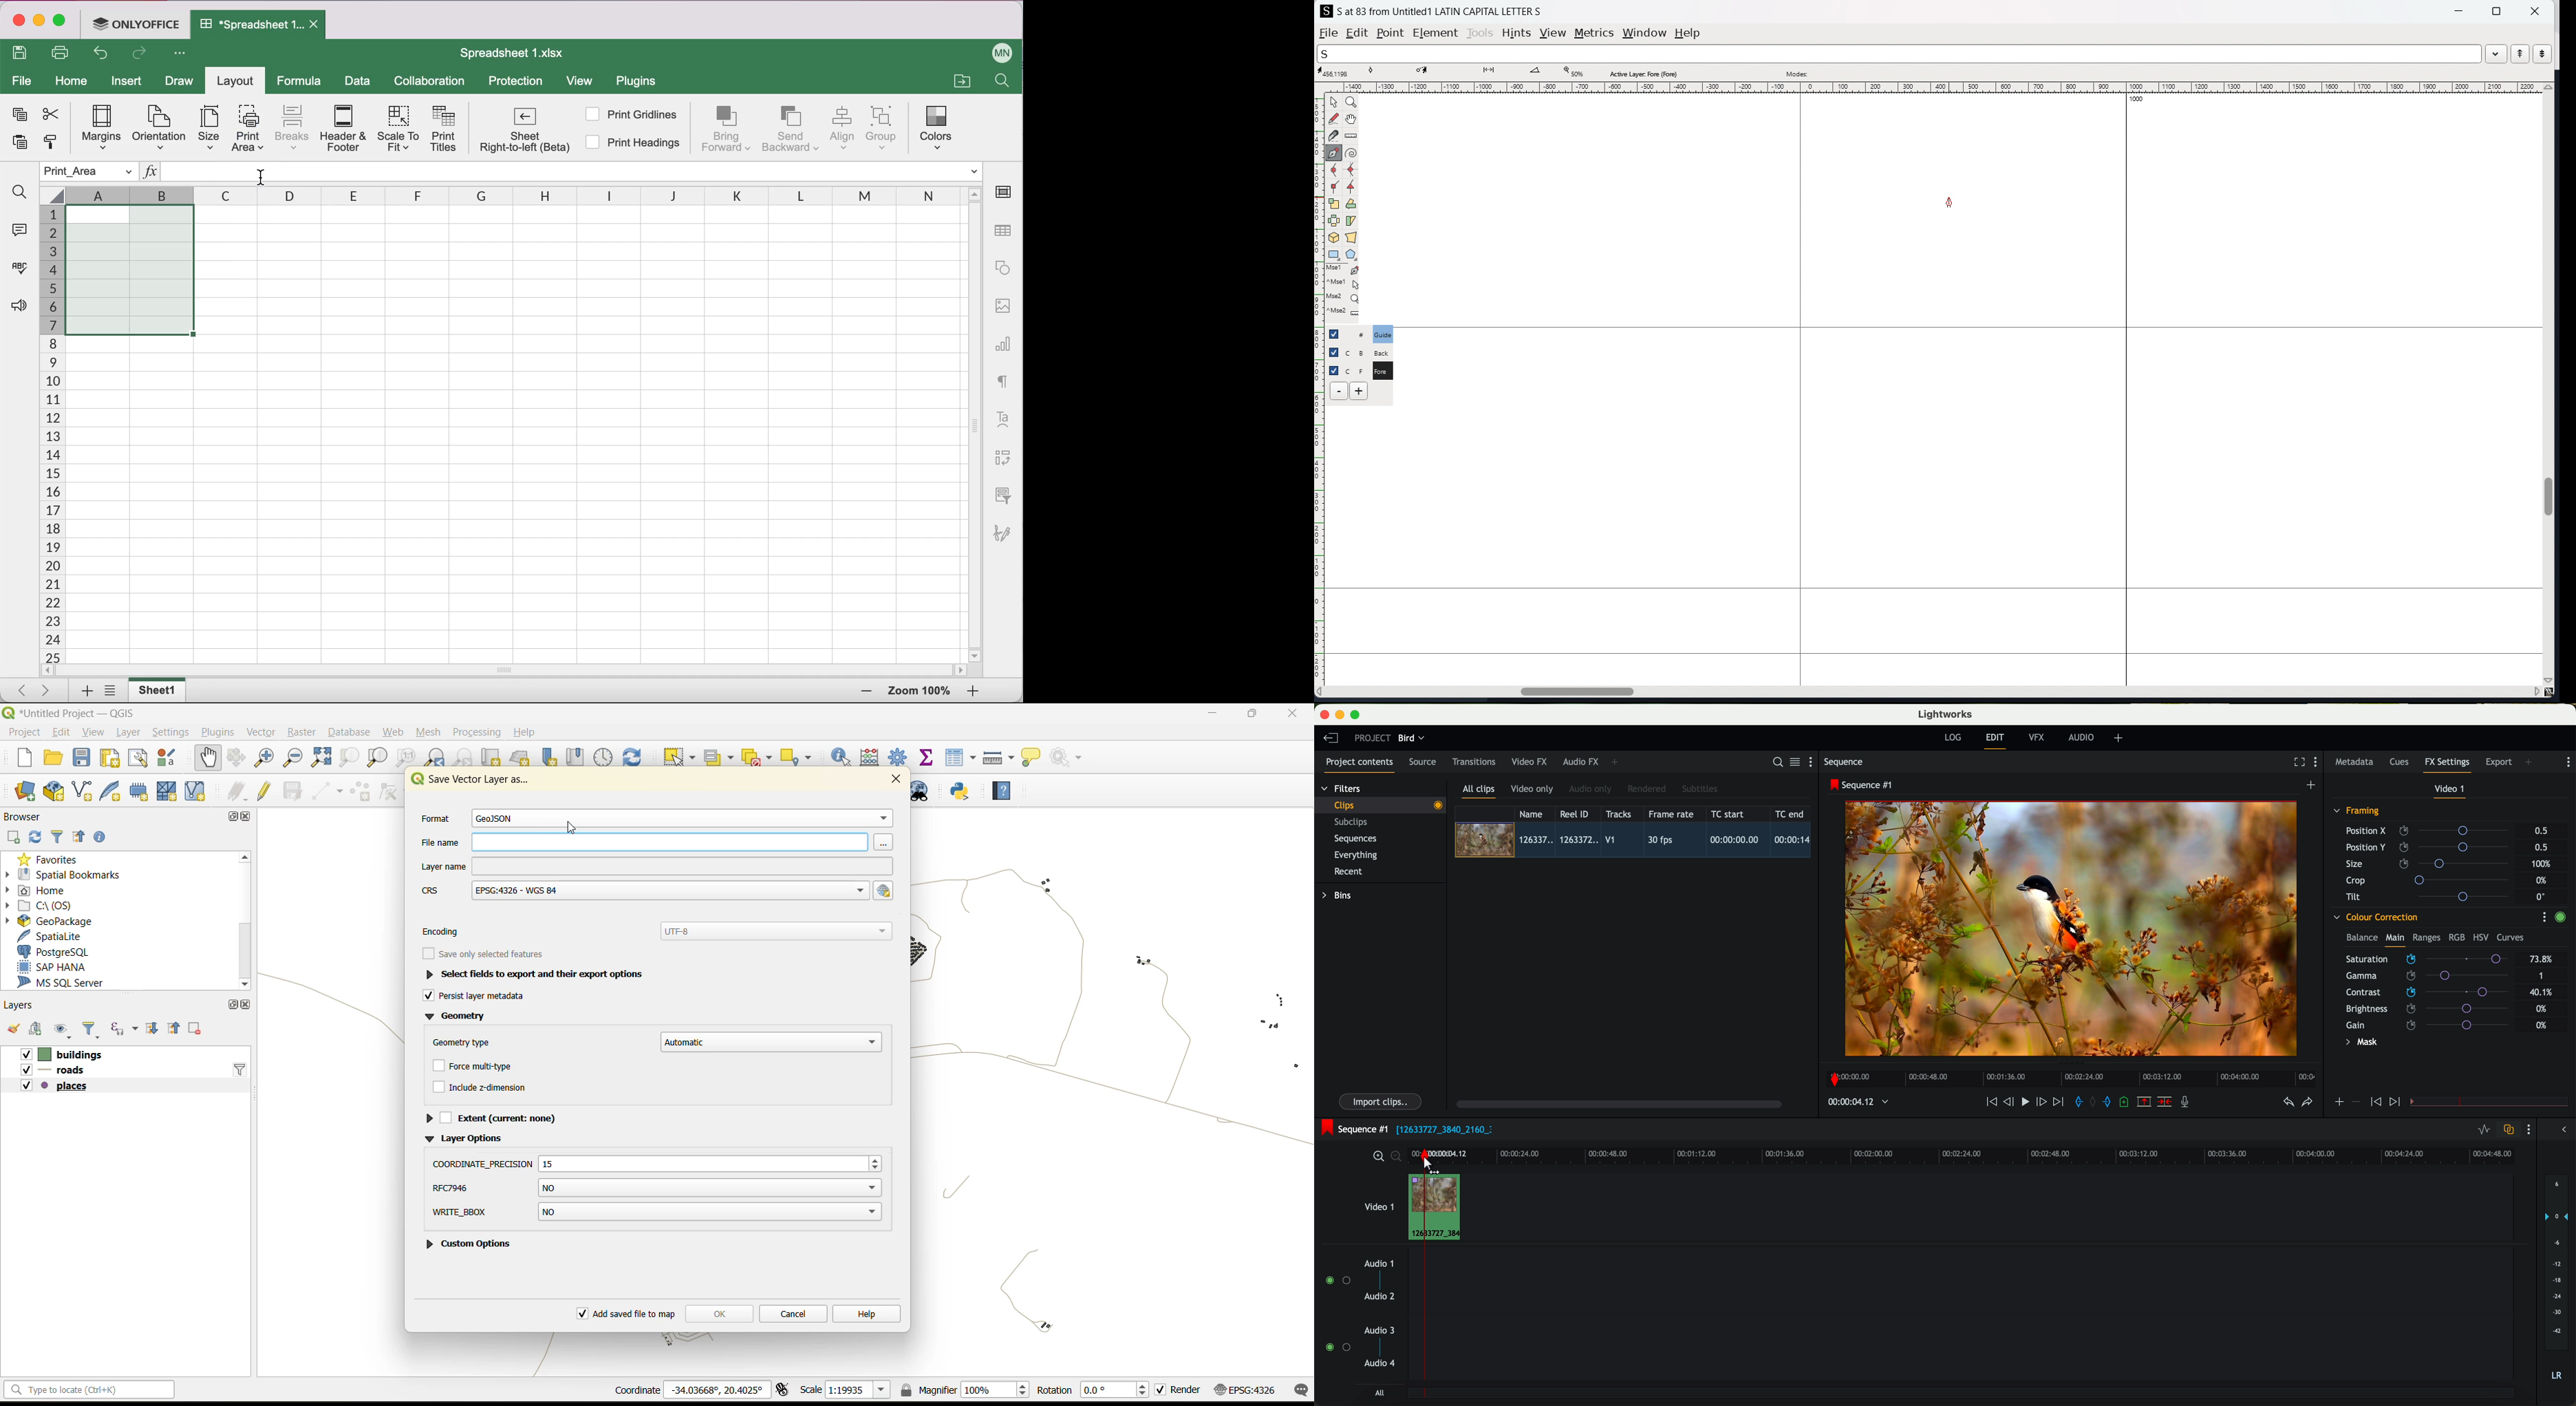 This screenshot has height=1428, width=2576. Describe the element at coordinates (864, 692) in the screenshot. I see `zoom in` at that location.